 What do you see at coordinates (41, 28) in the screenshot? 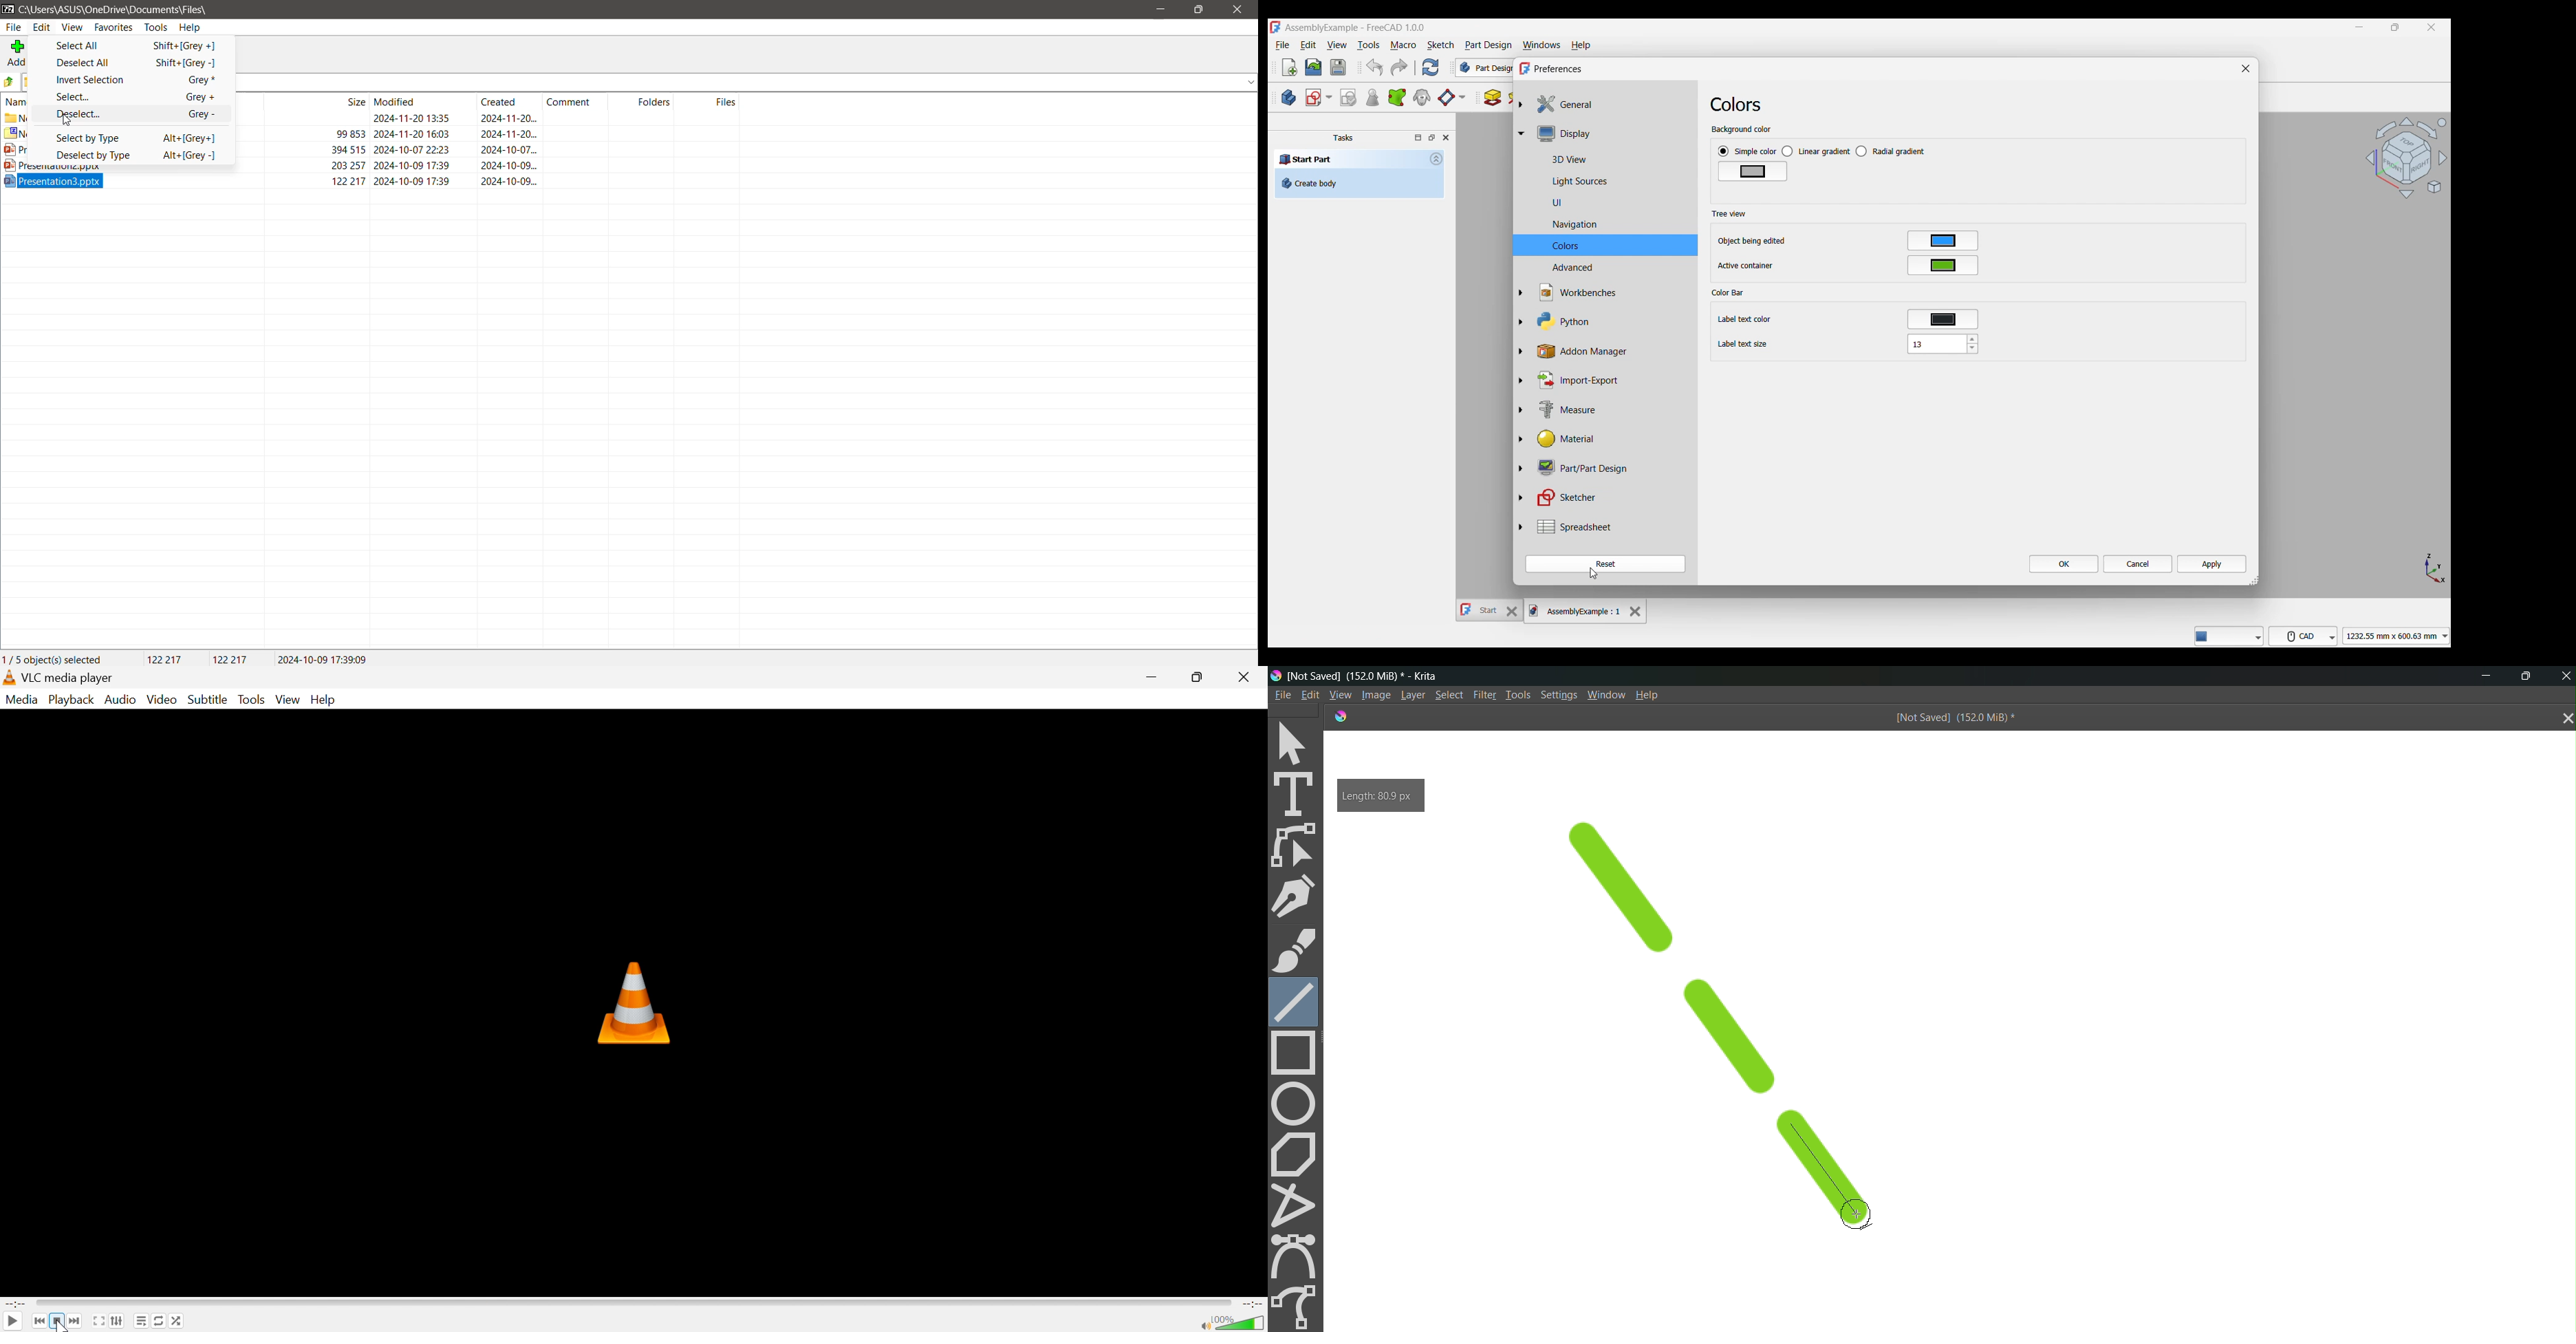
I see `Edit` at bounding box center [41, 28].